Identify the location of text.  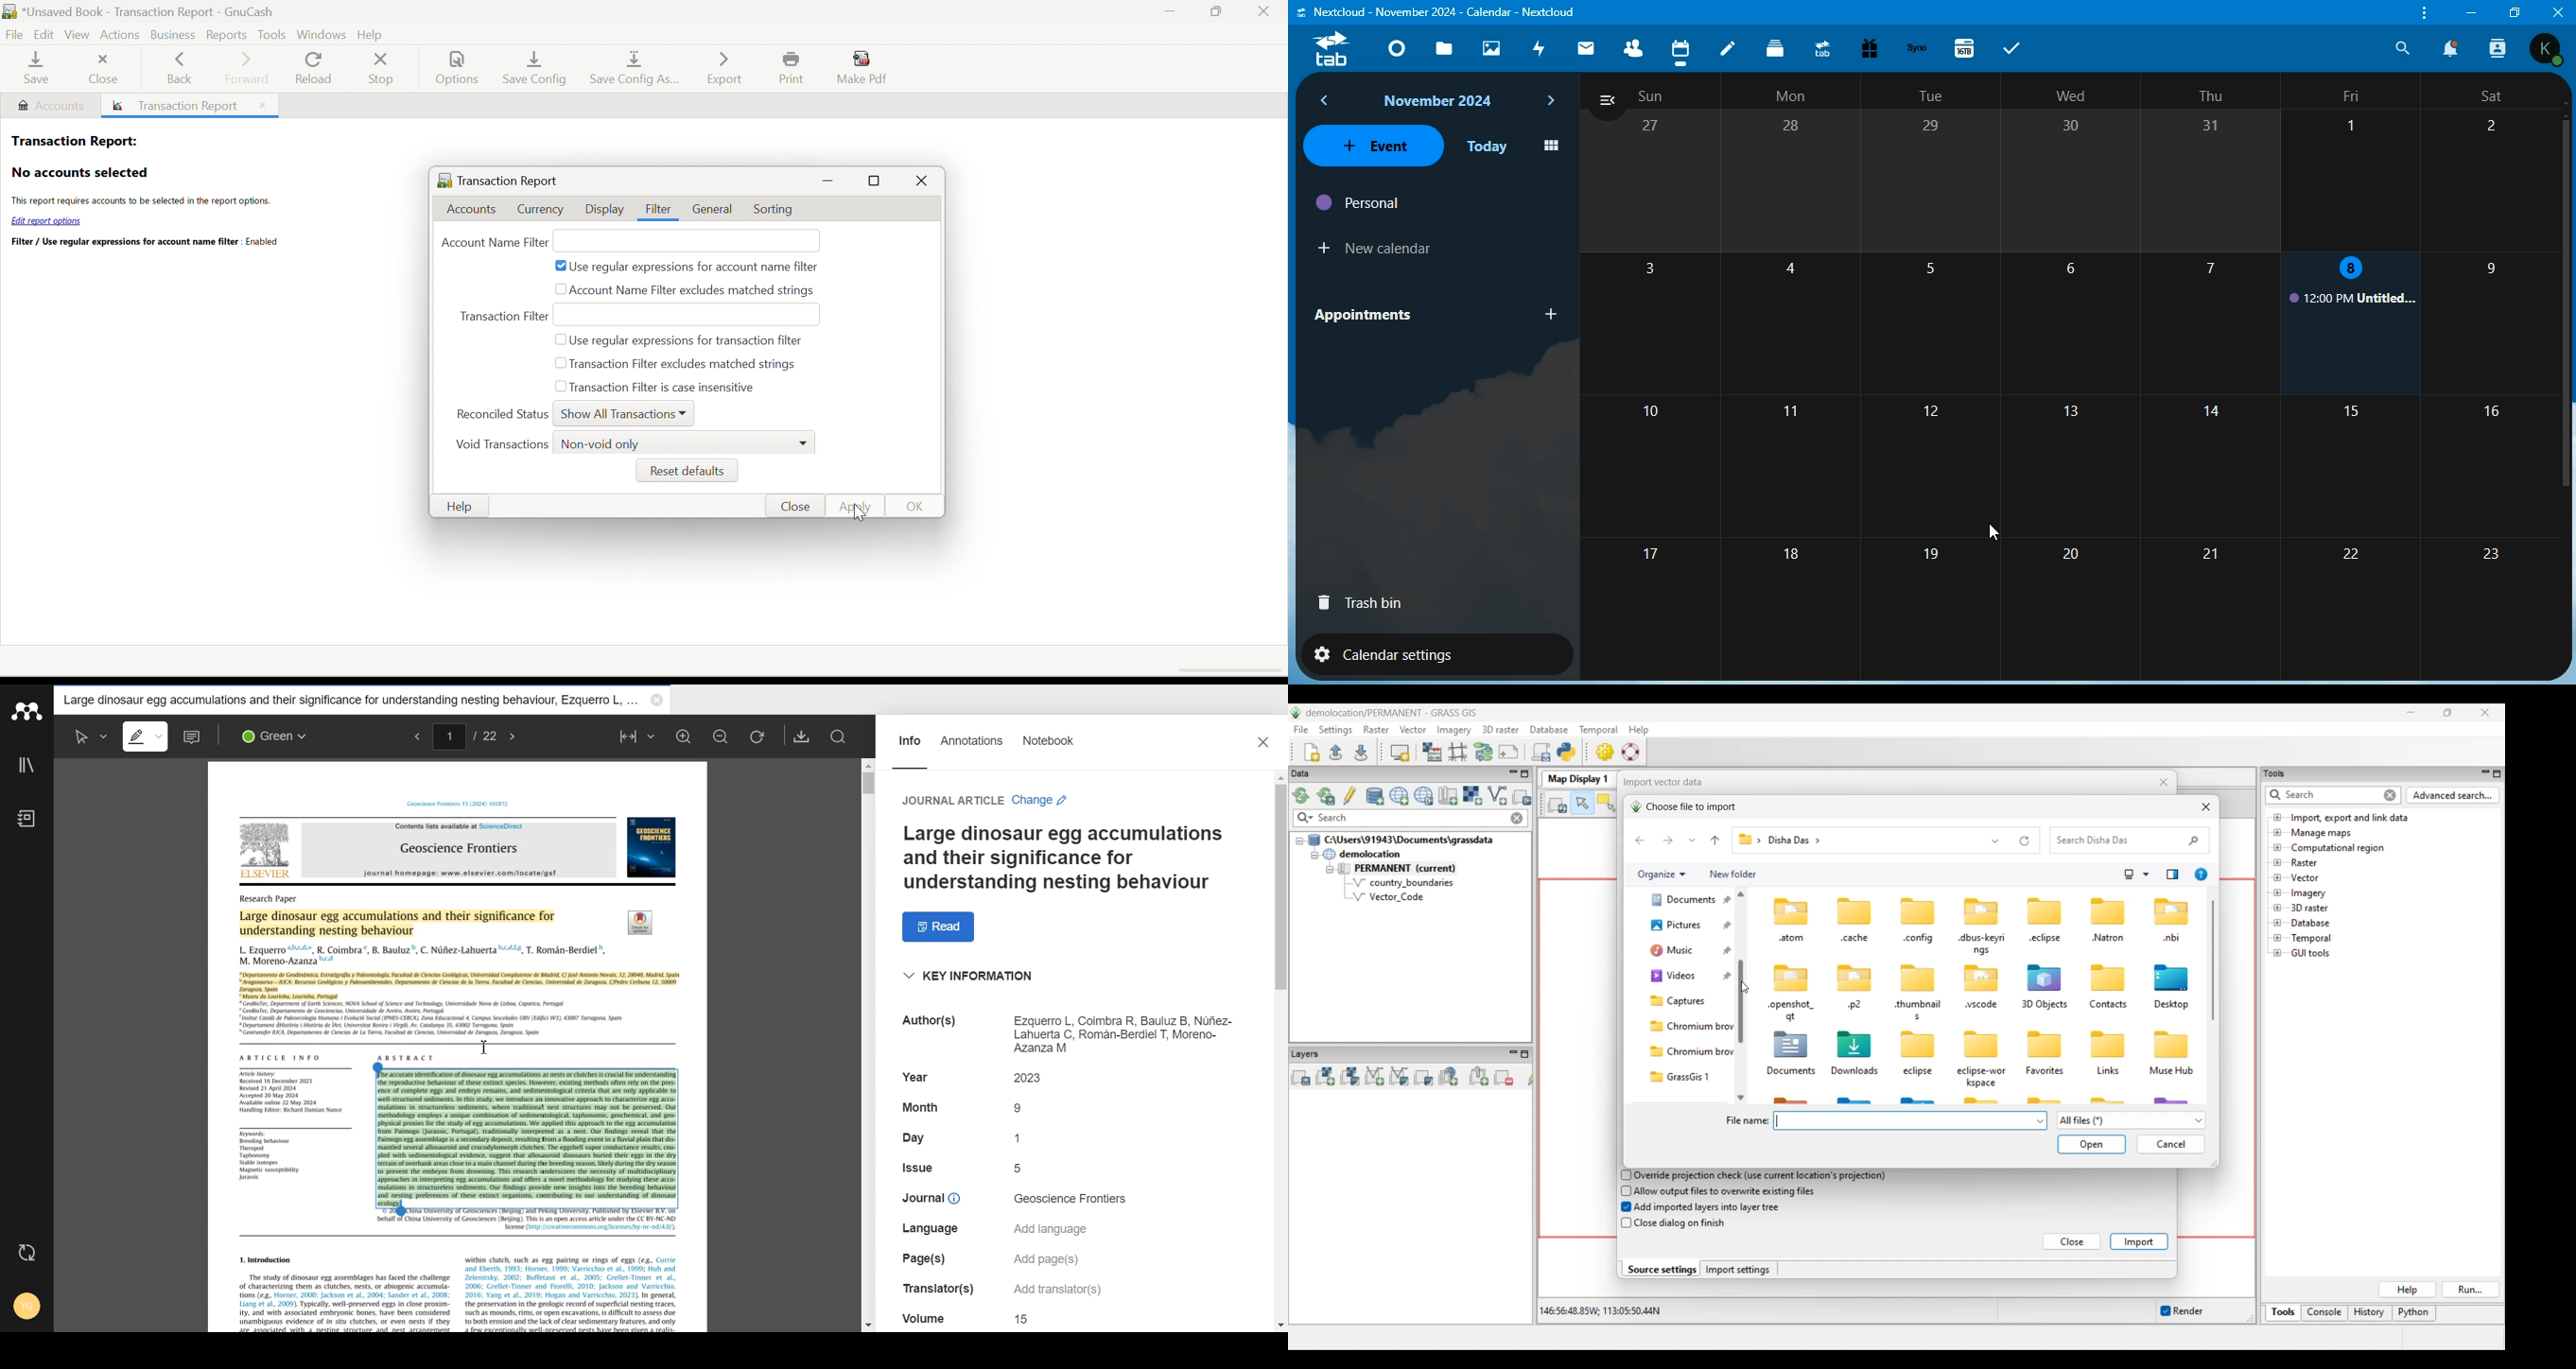
(1046, 1261).